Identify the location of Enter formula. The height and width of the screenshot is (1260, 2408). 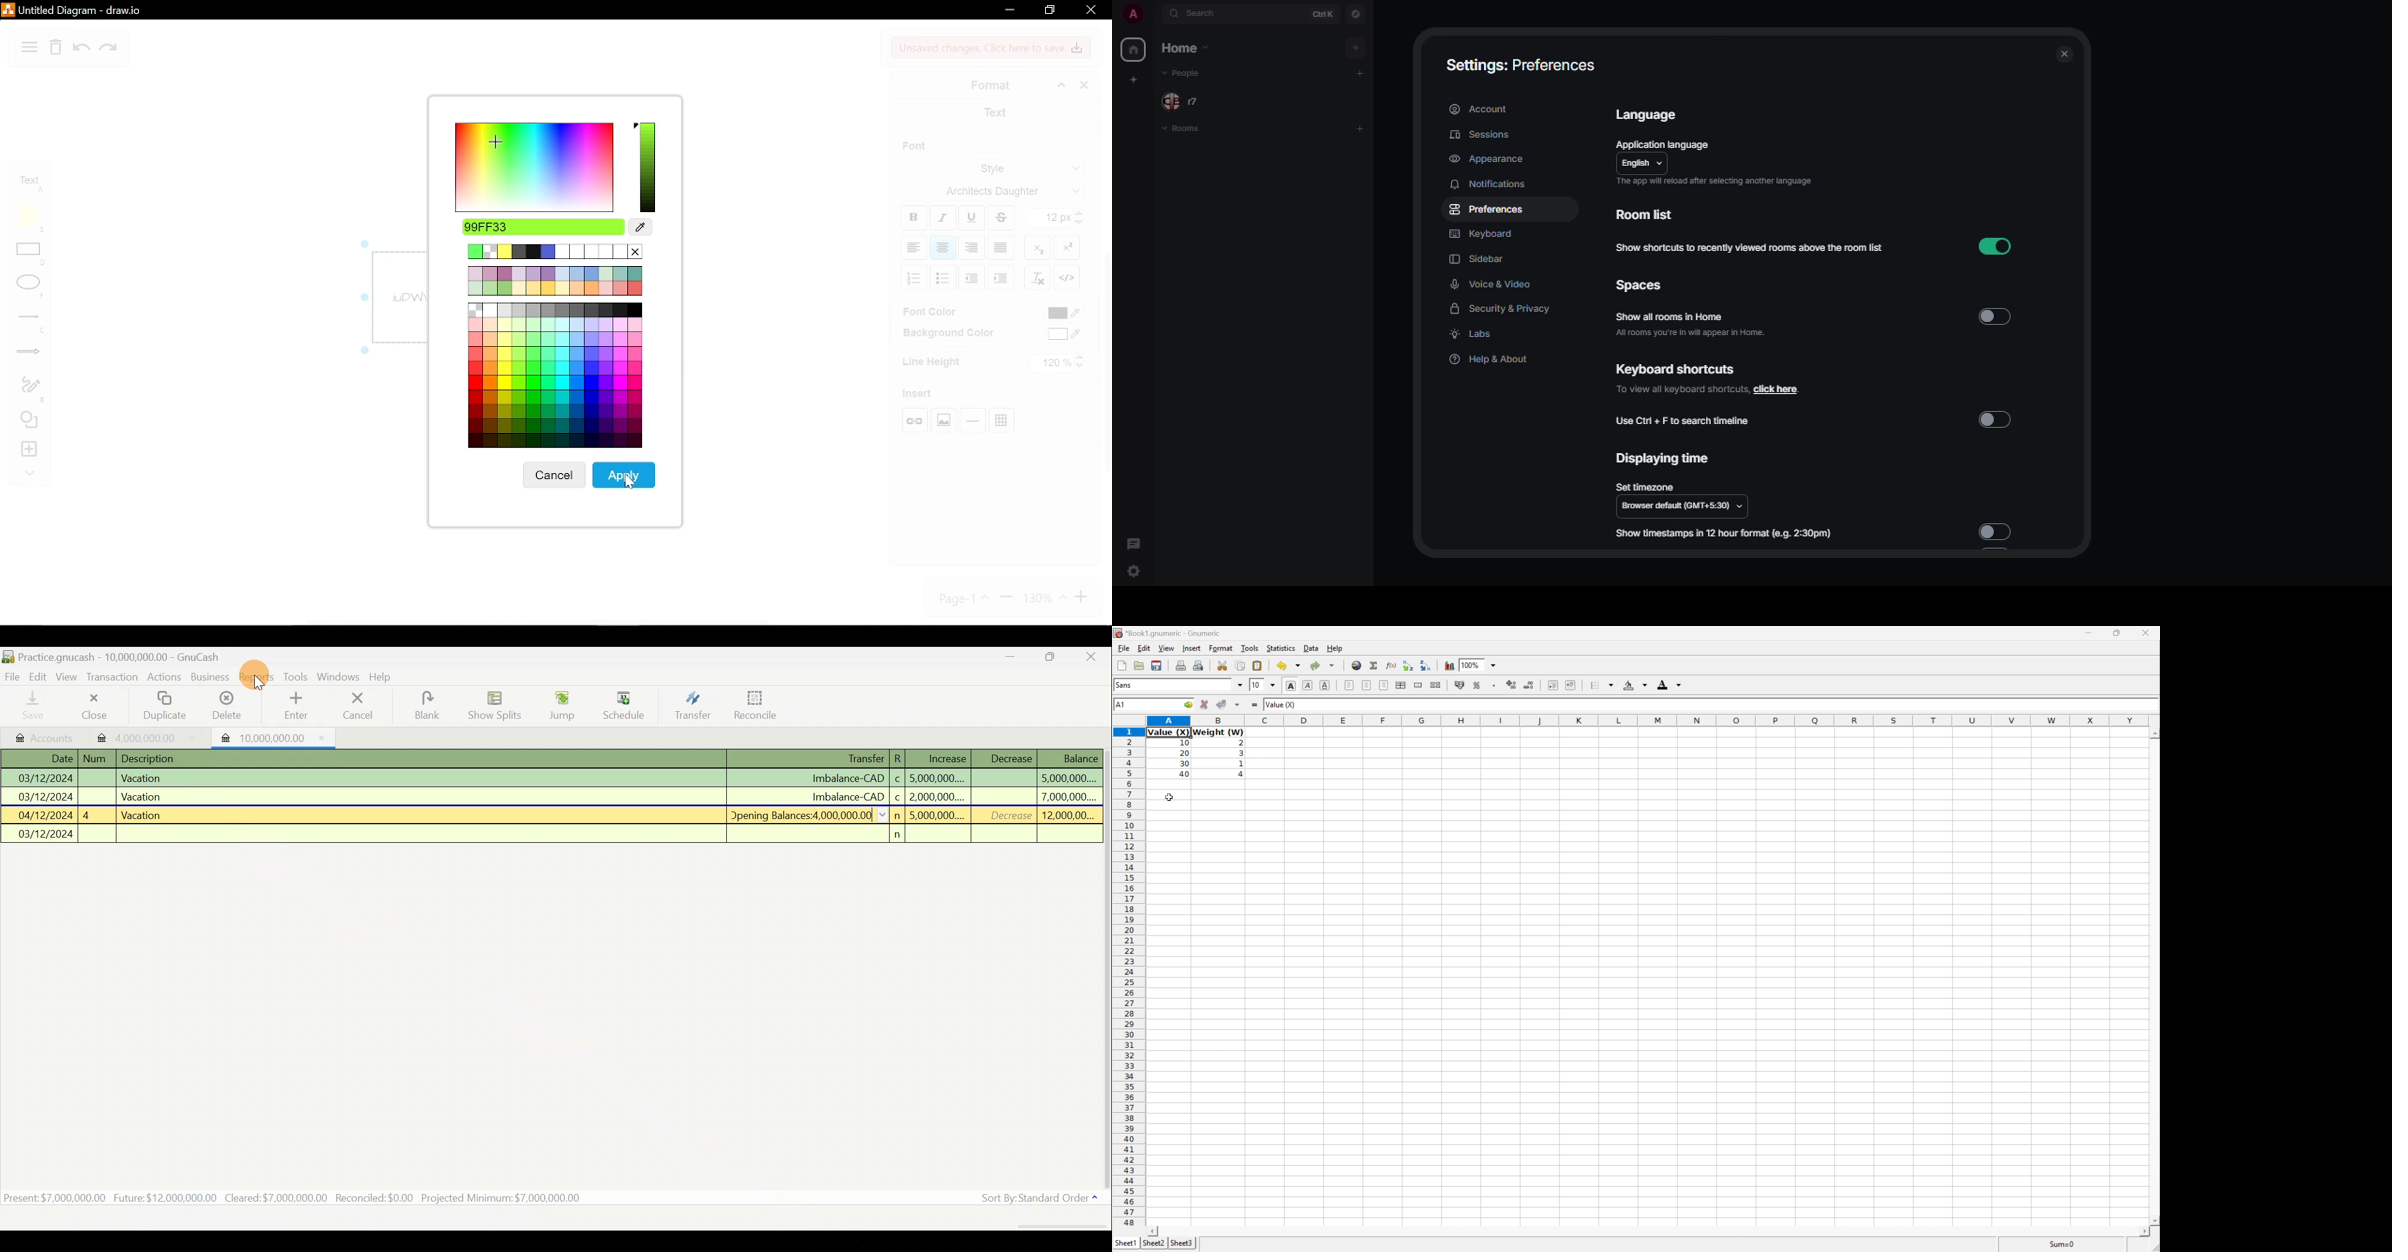
(1253, 705).